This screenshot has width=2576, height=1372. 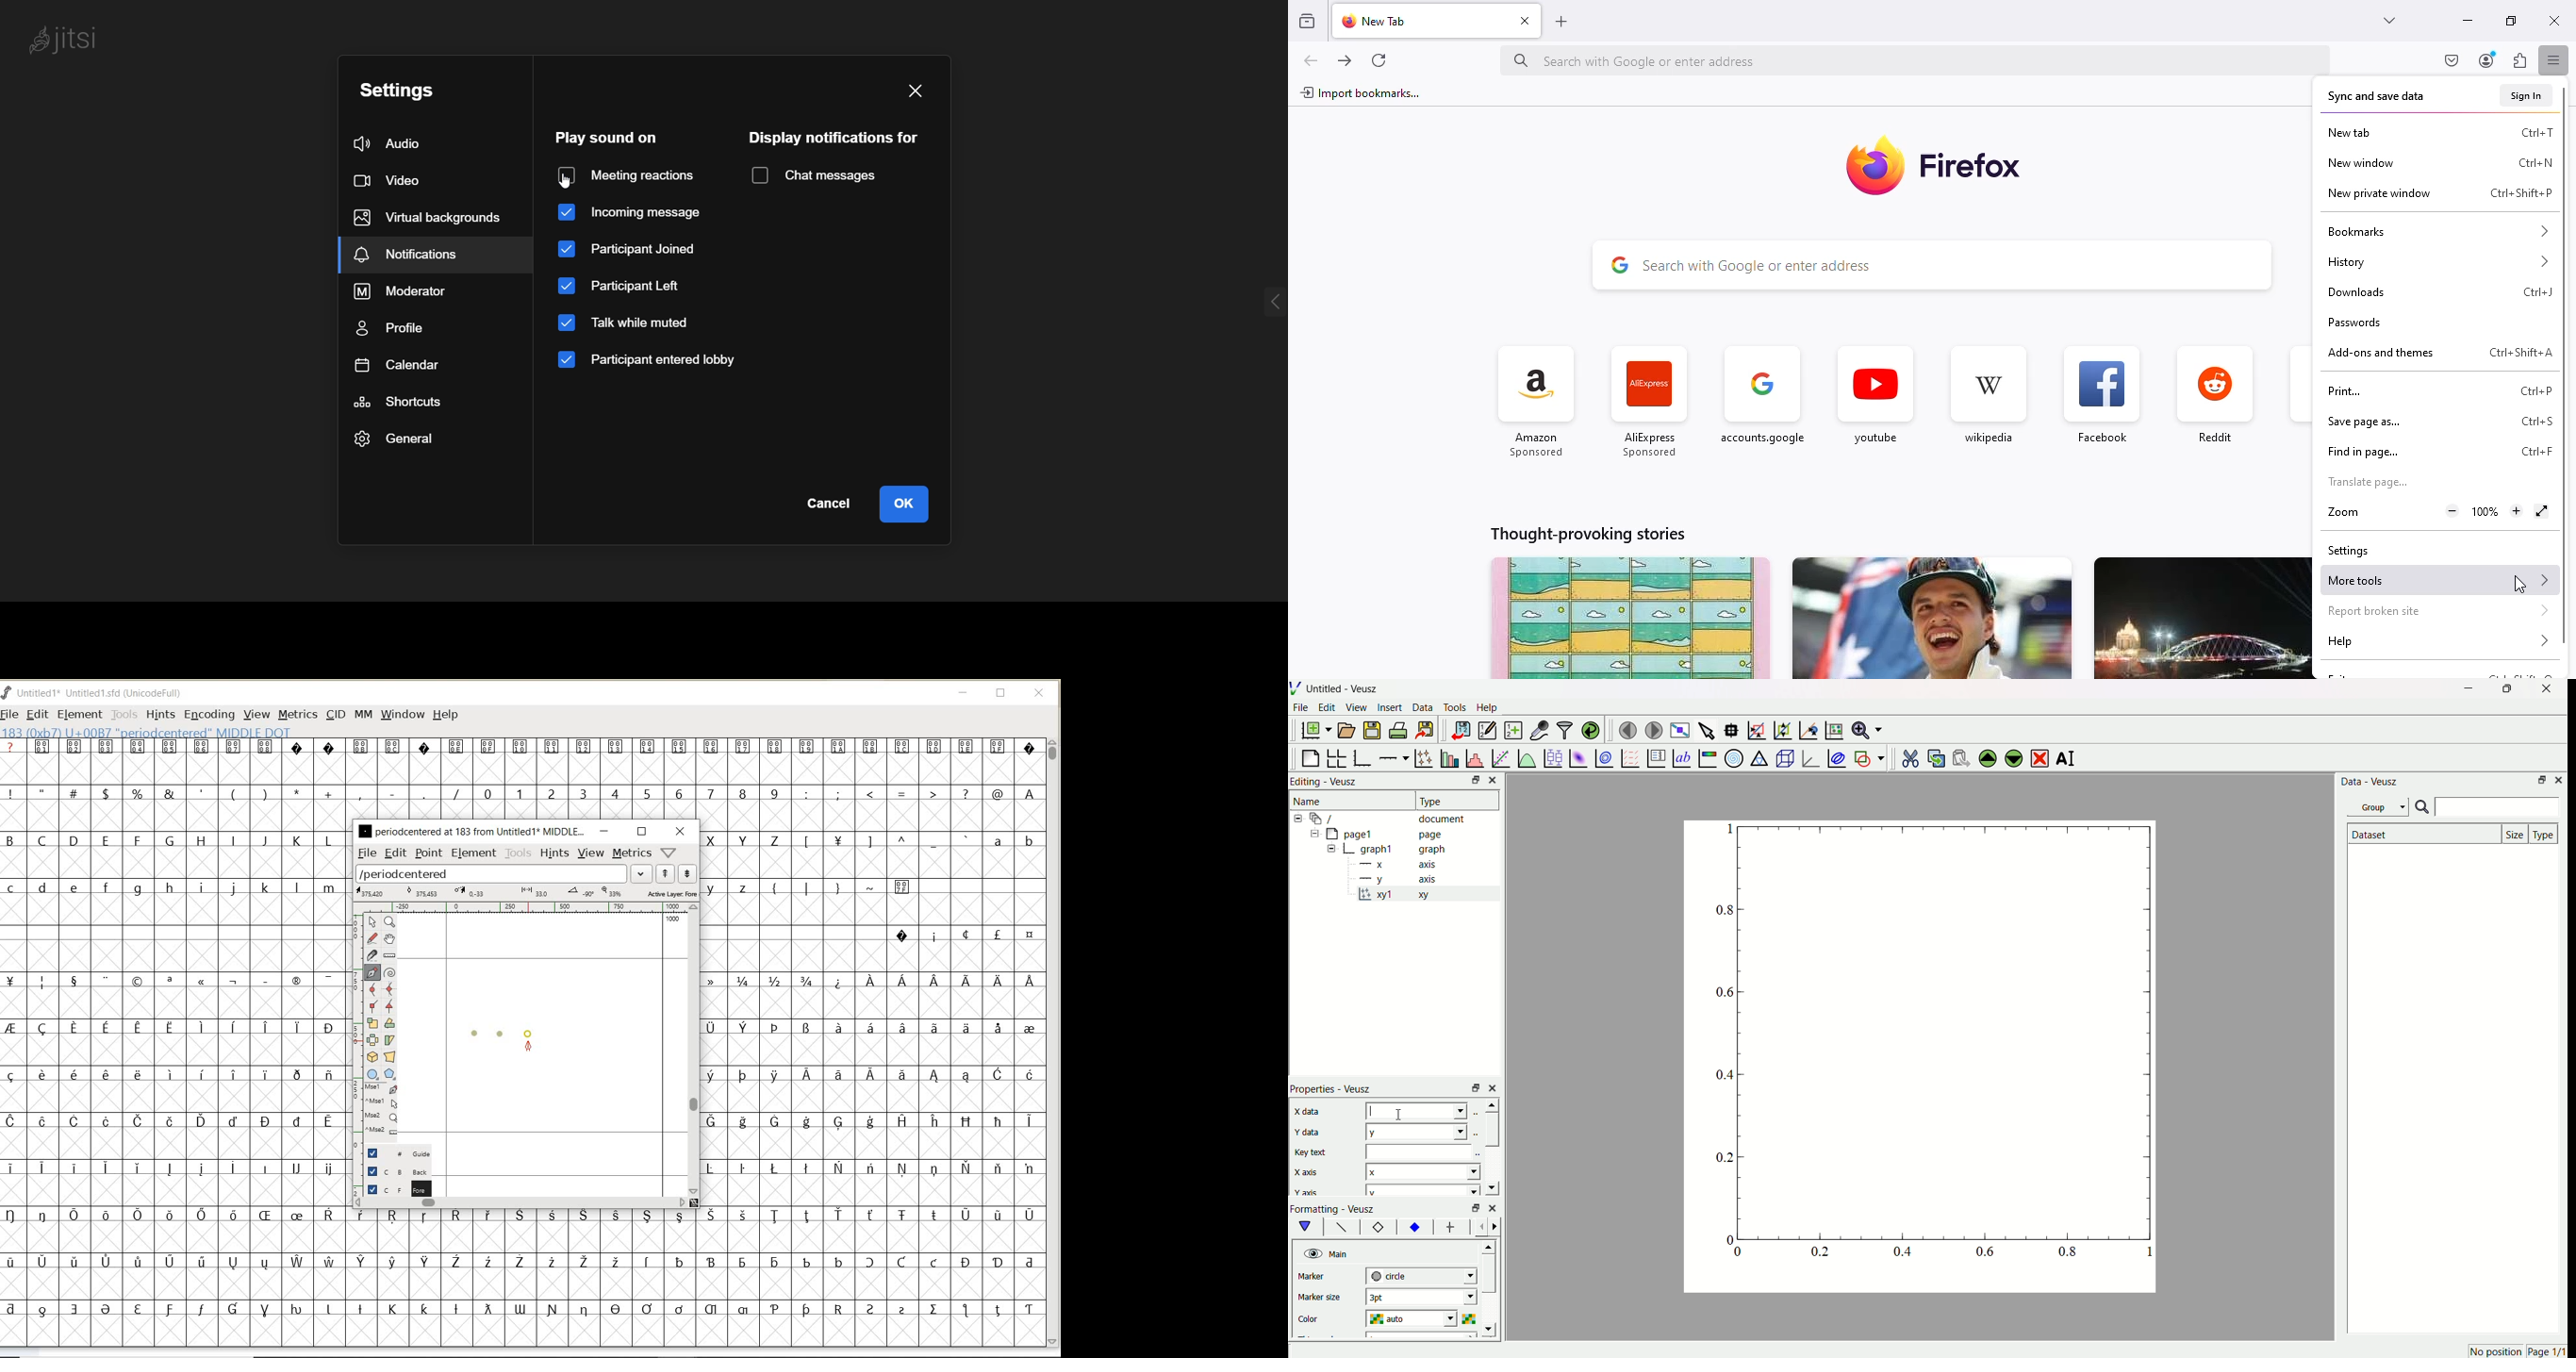 What do you see at coordinates (11, 713) in the screenshot?
I see `FILE` at bounding box center [11, 713].